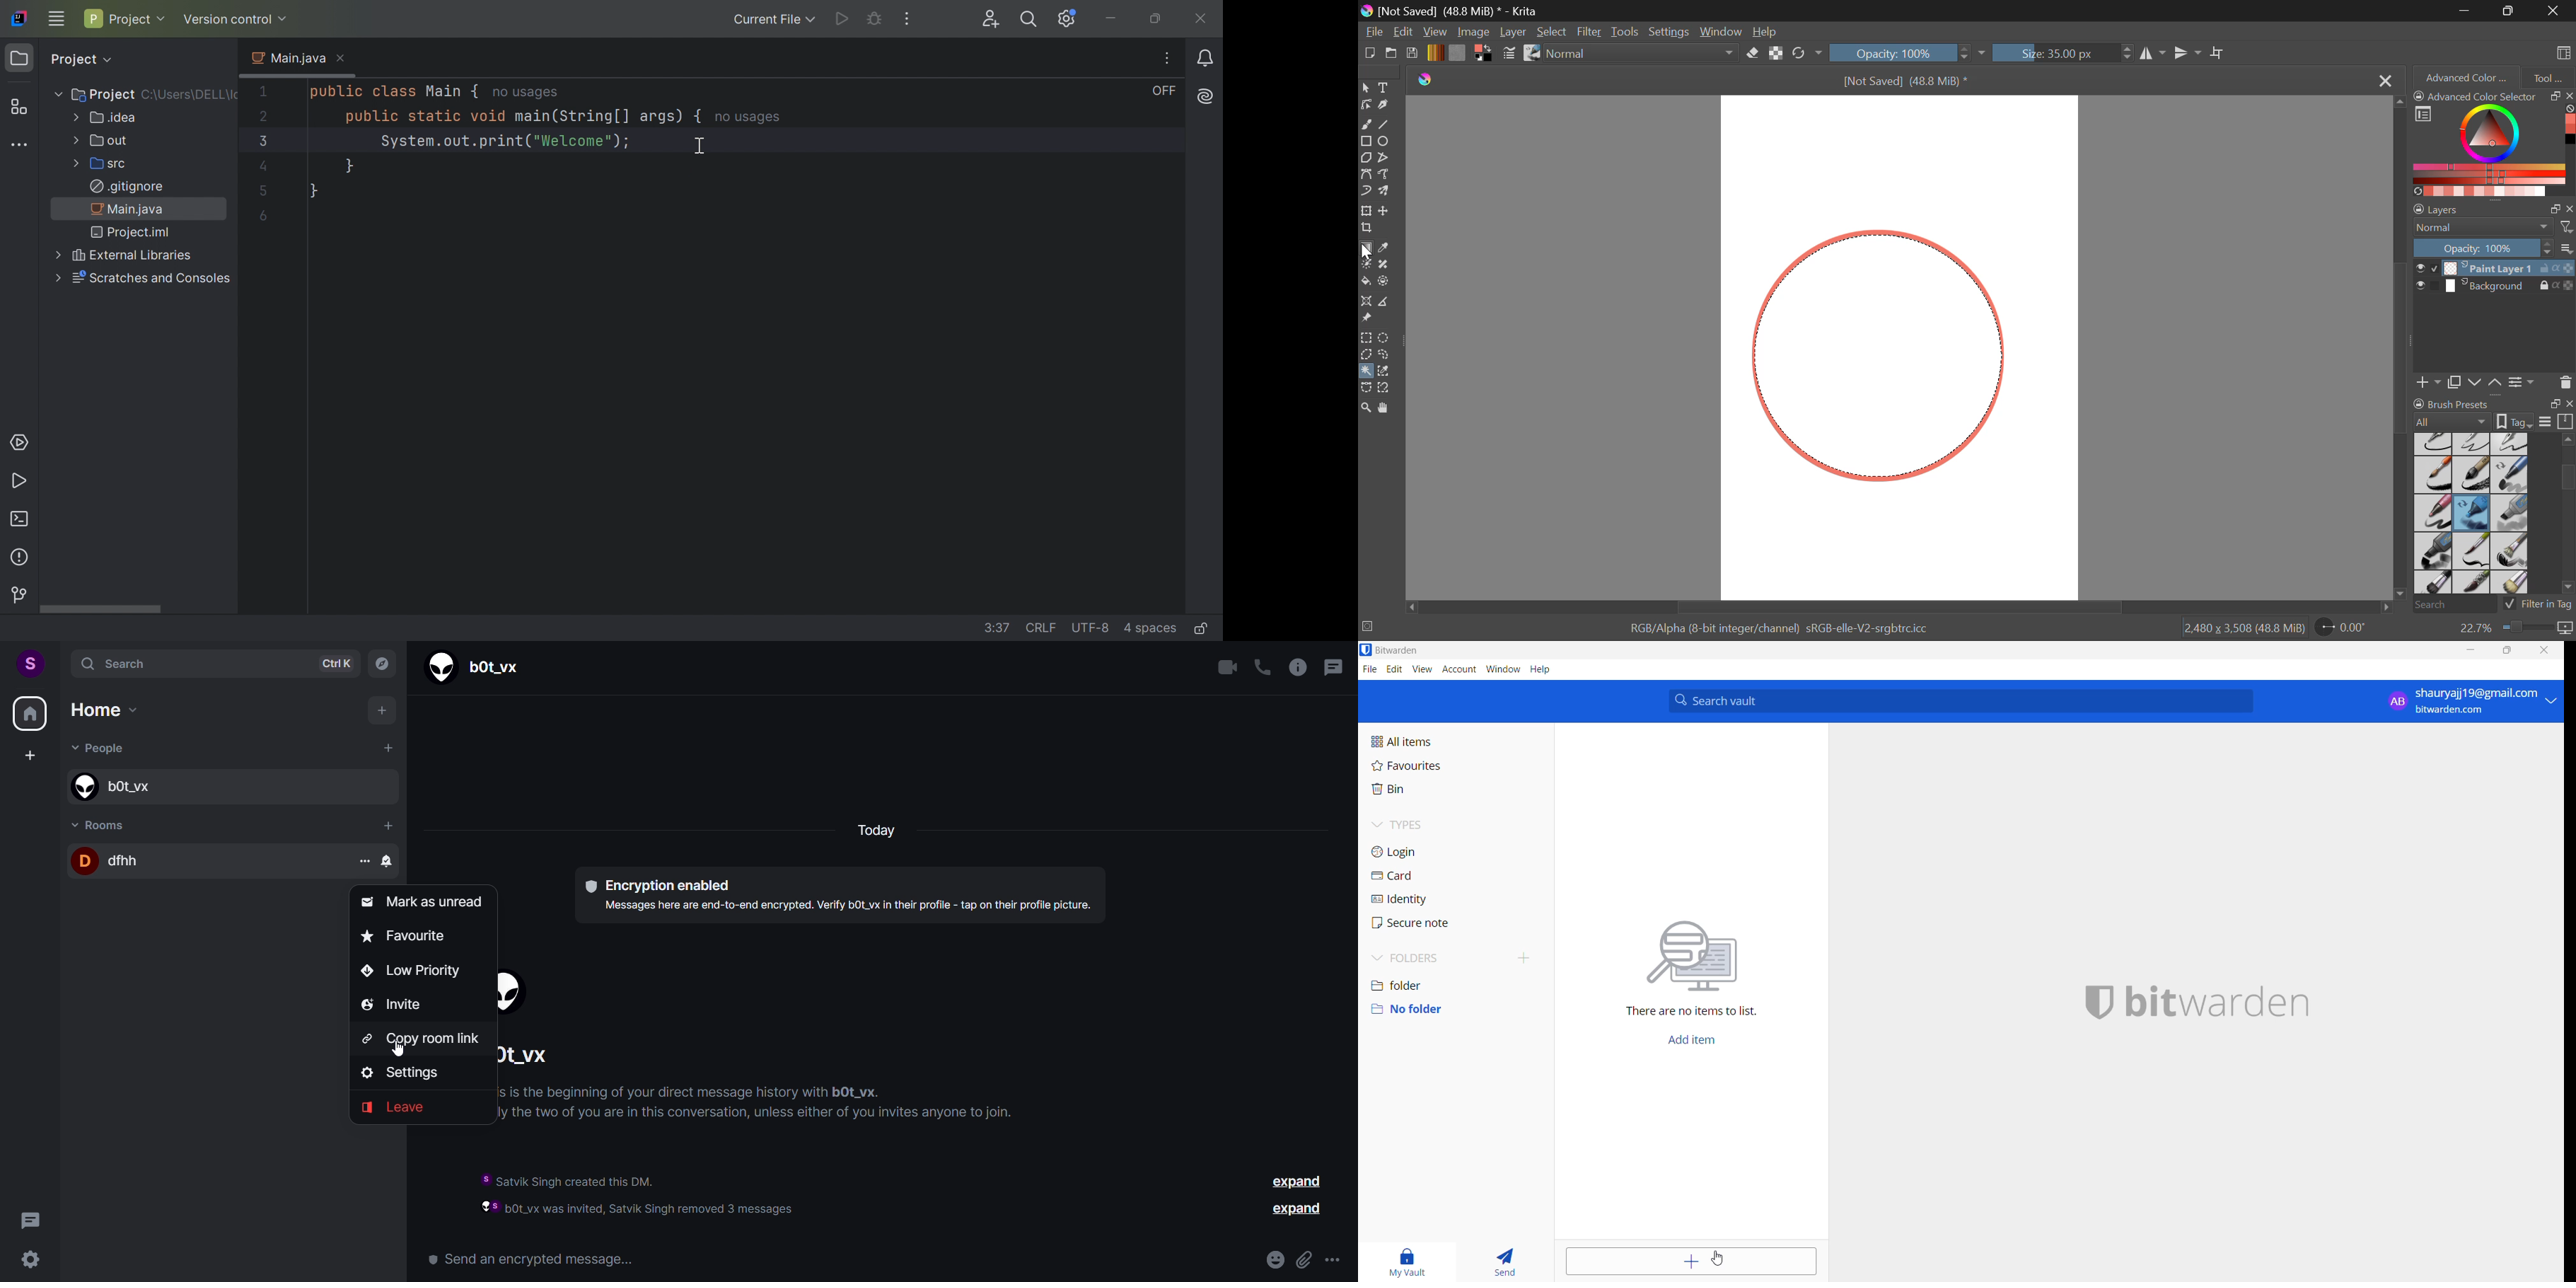 The width and height of the screenshot is (2576, 1288). Describe the element at coordinates (2493, 411) in the screenshot. I see `Brush Presets Docket Tab` at that location.